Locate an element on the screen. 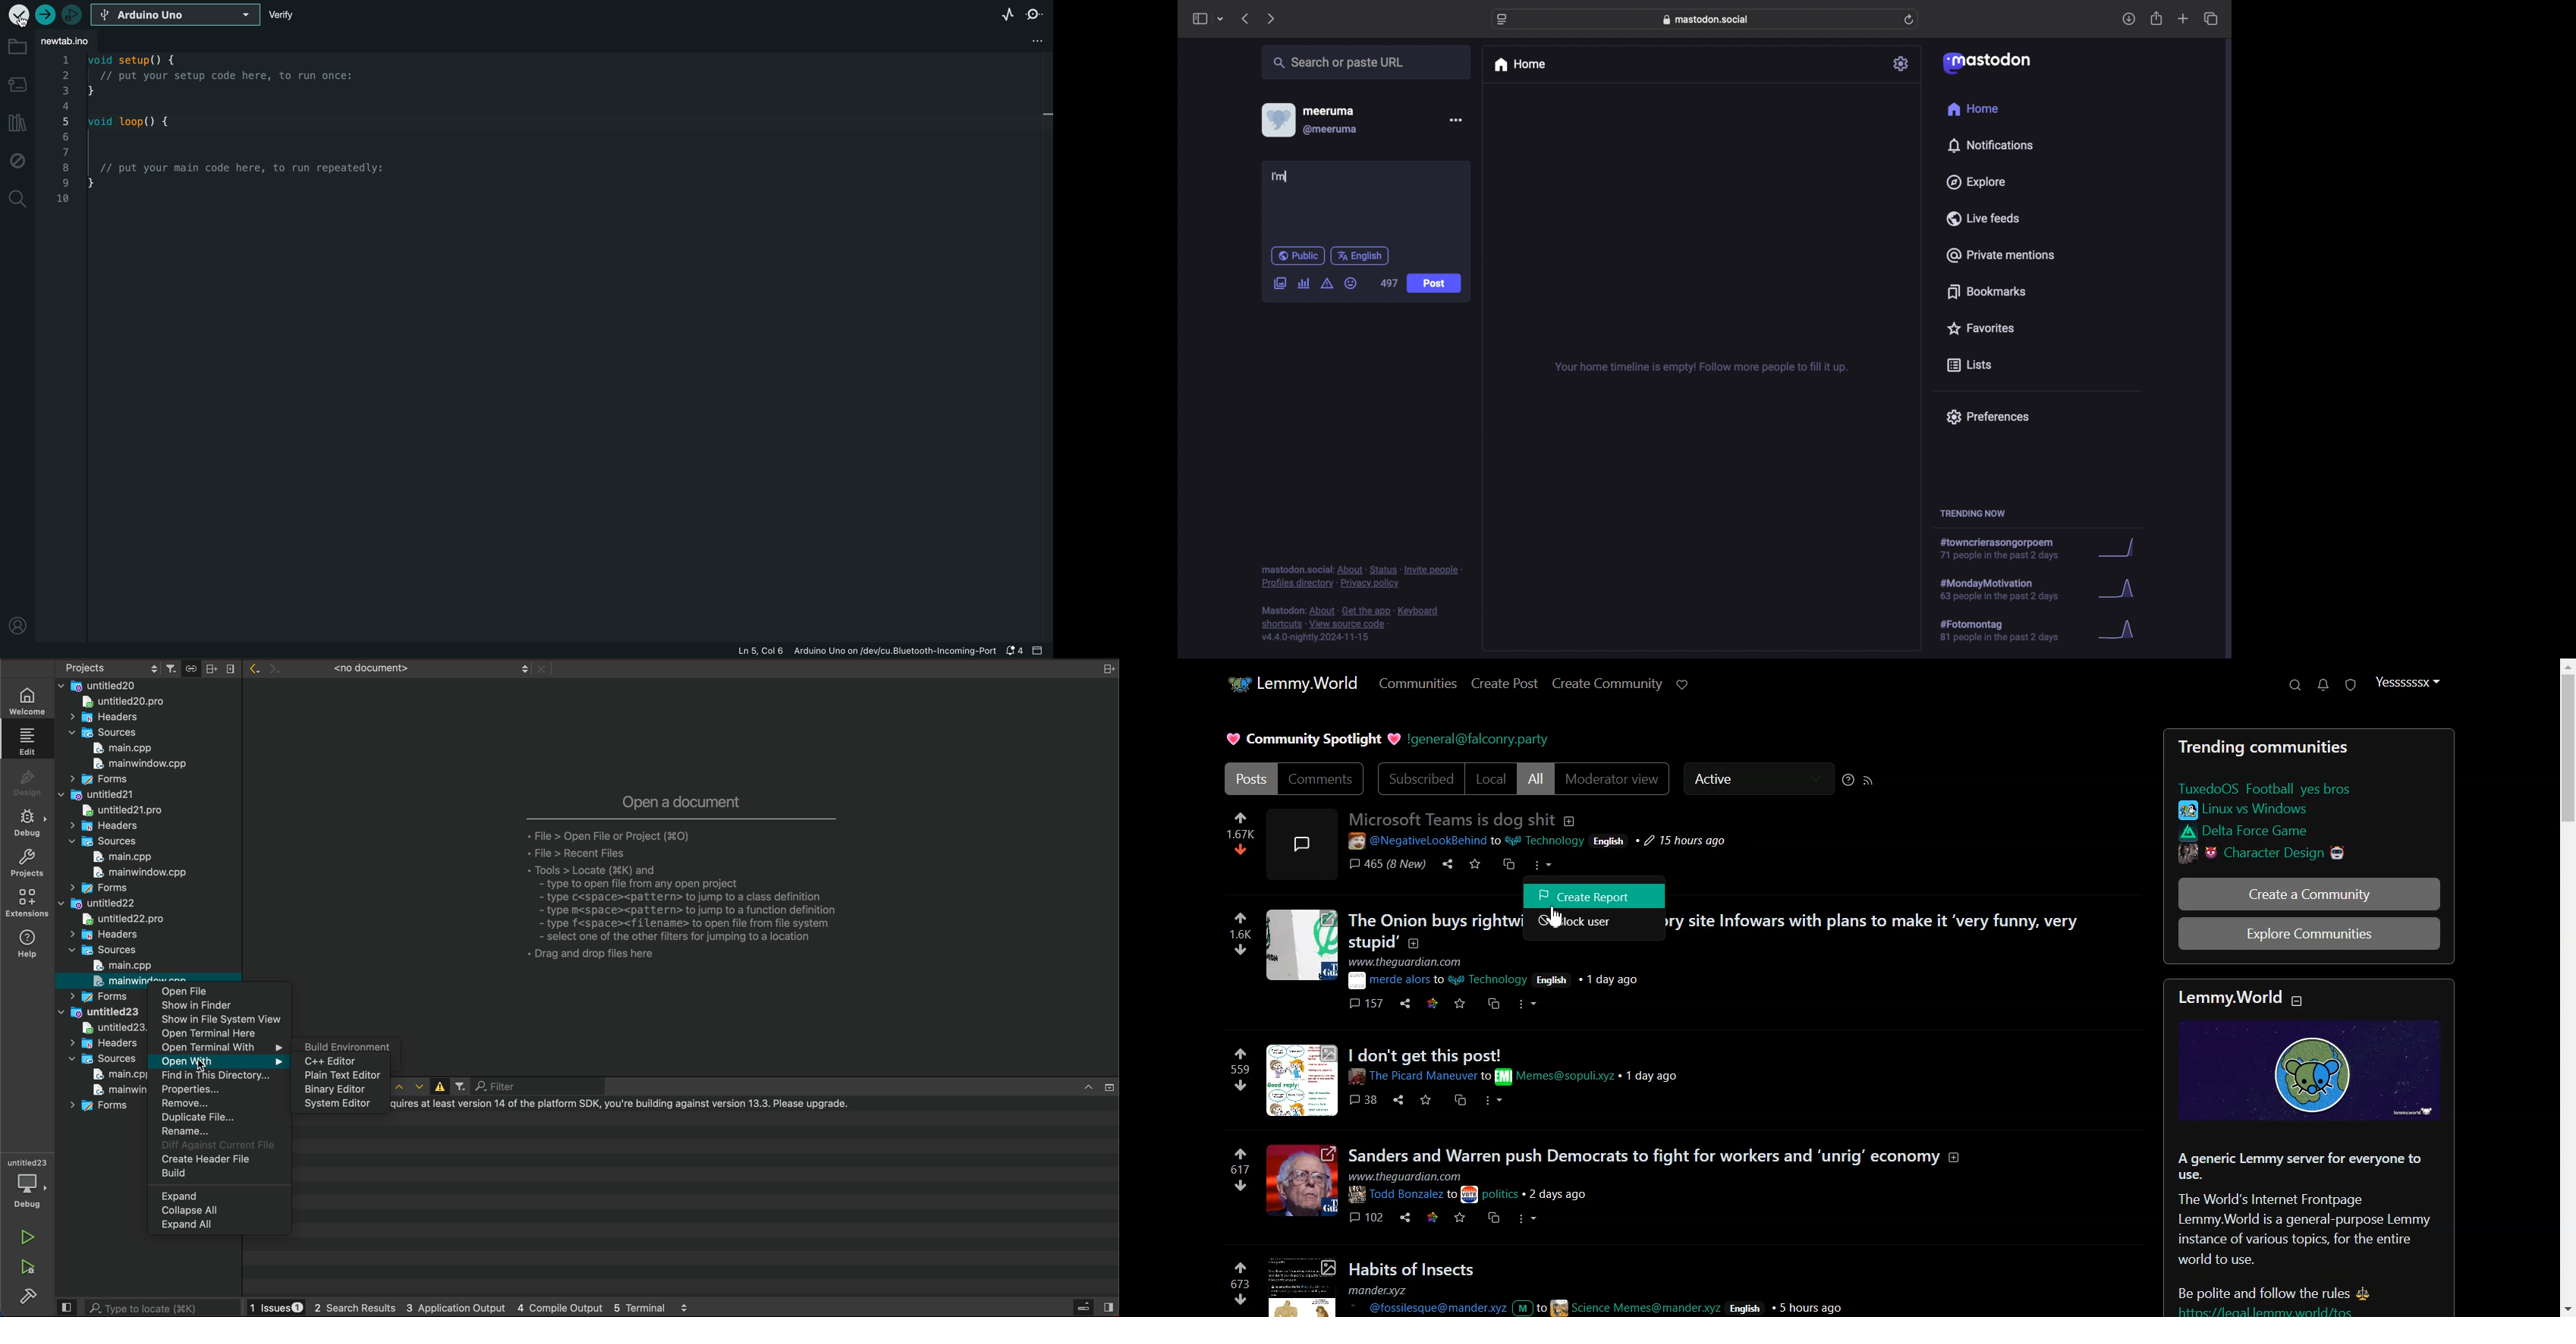 The width and height of the screenshot is (2576, 1344). image is located at coordinates (2318, 1073).